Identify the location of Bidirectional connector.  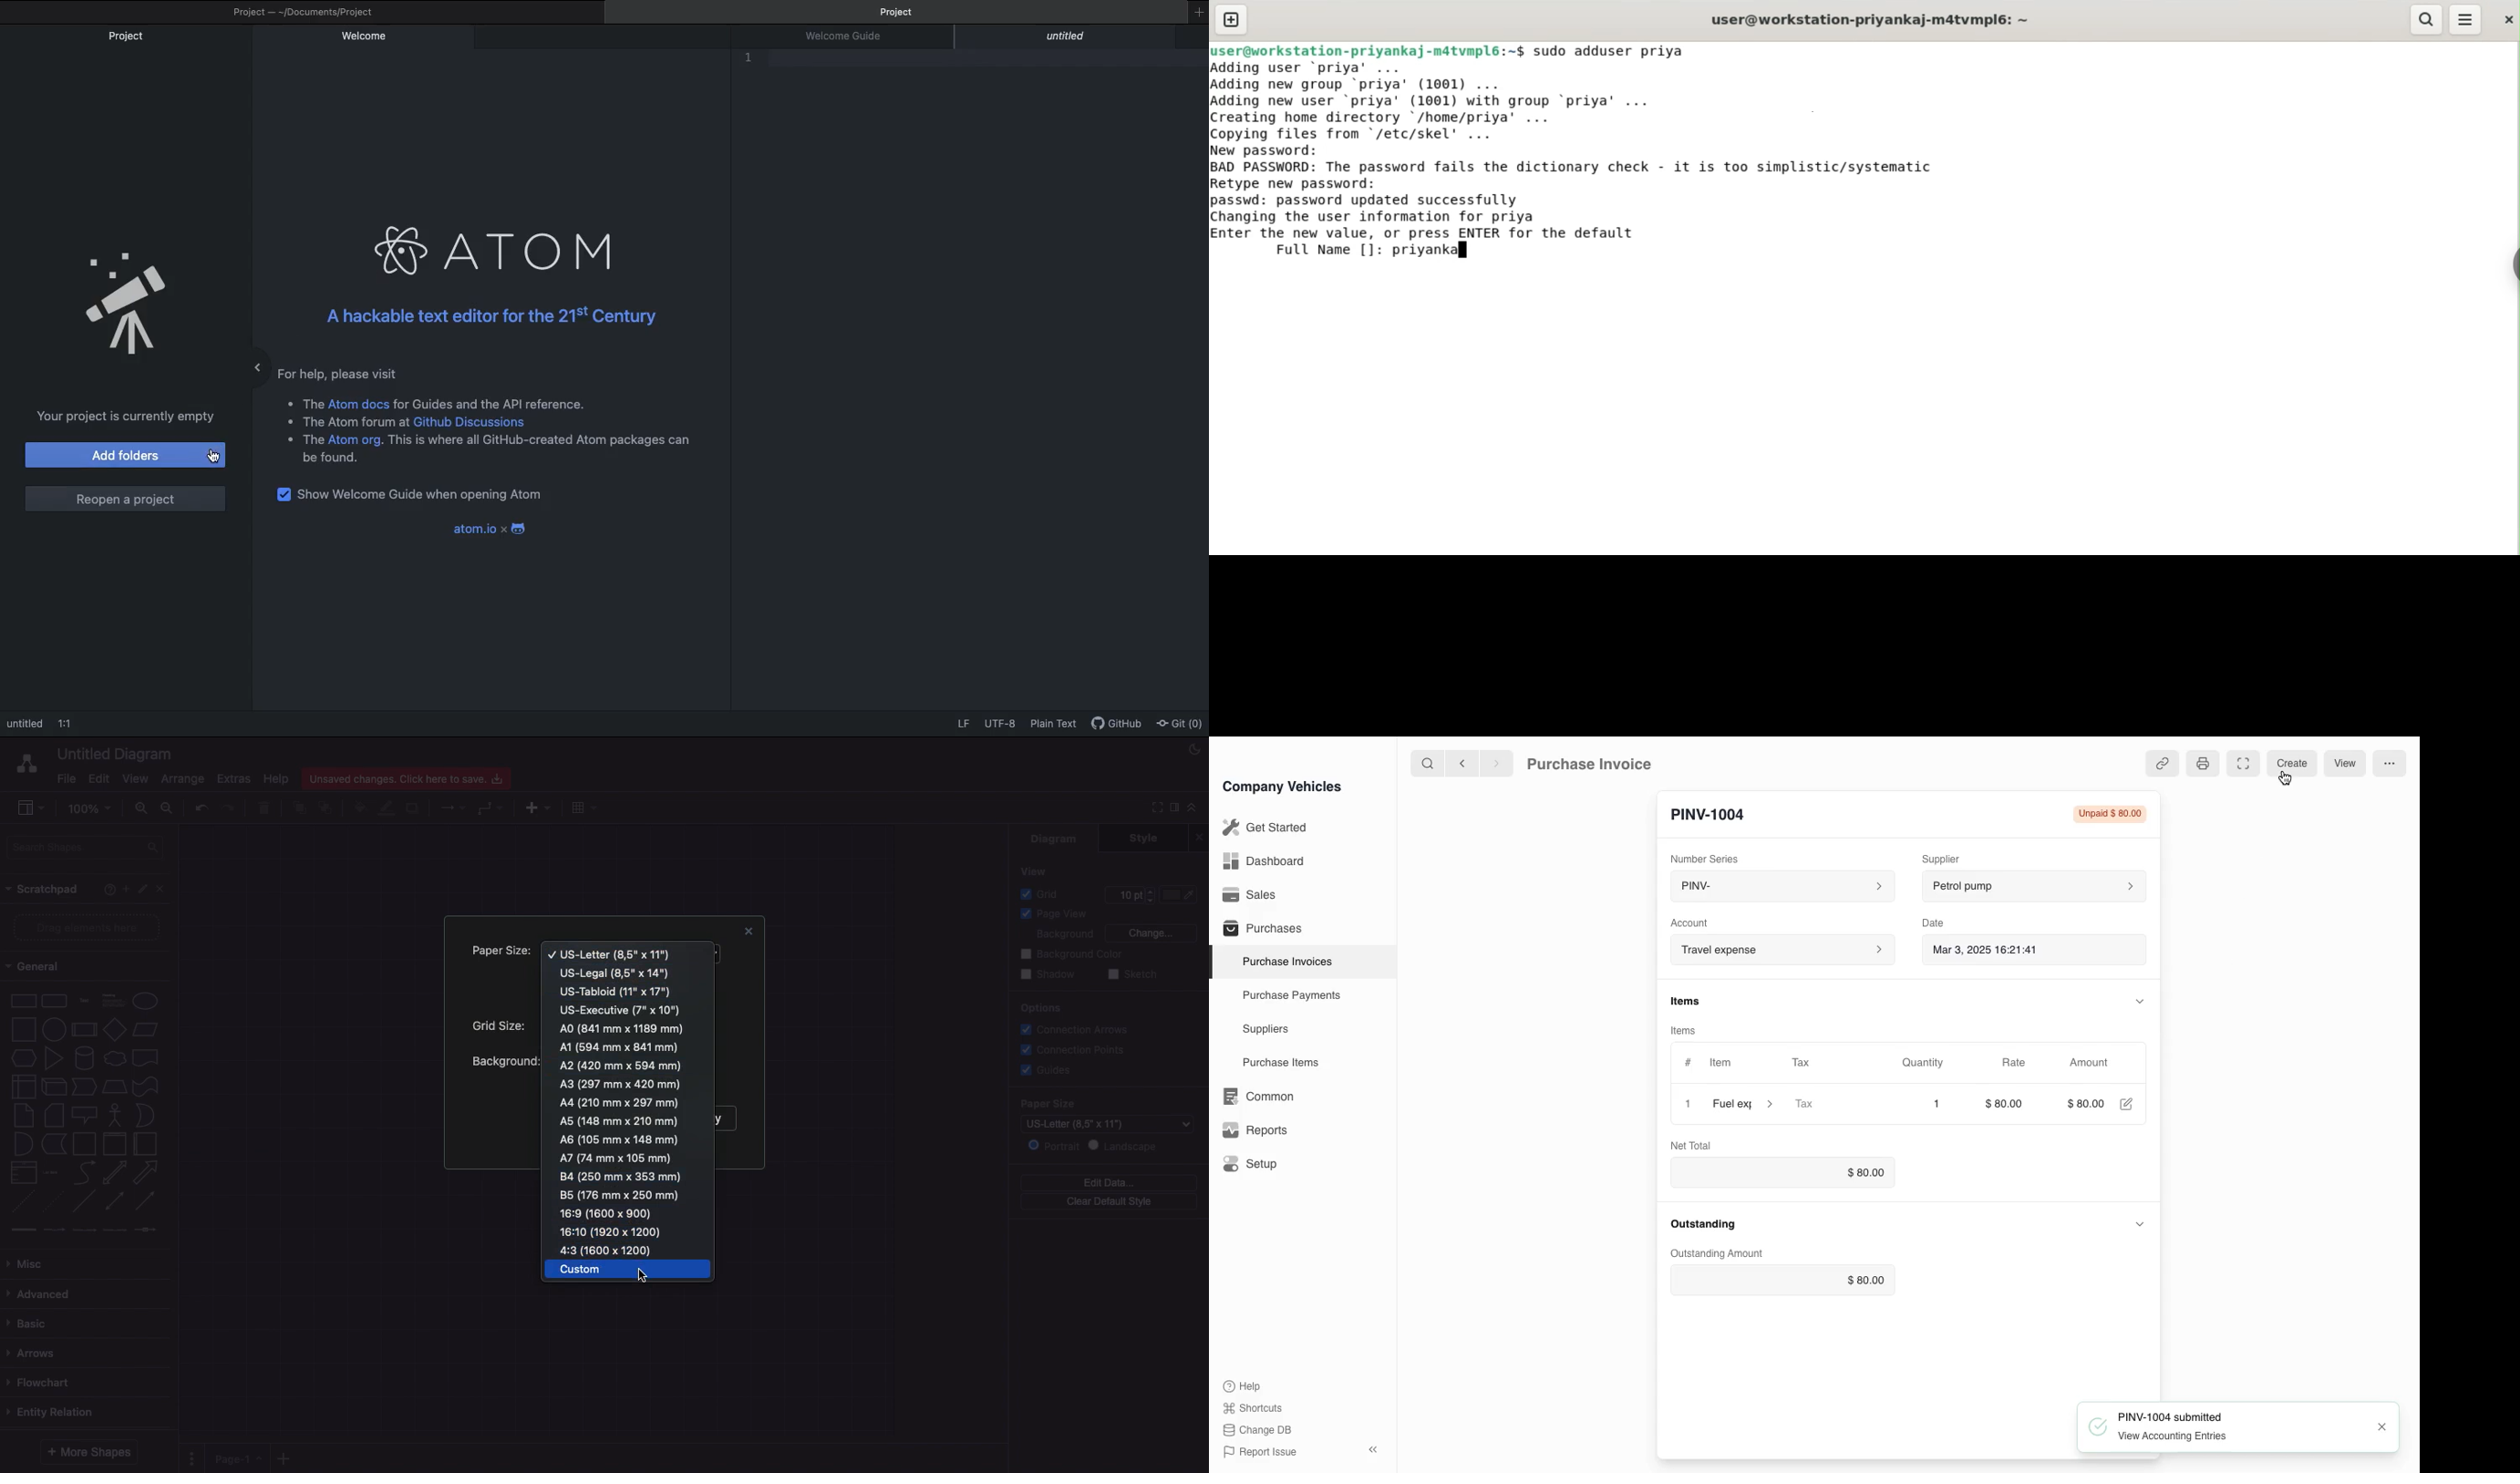
(115, 1201).